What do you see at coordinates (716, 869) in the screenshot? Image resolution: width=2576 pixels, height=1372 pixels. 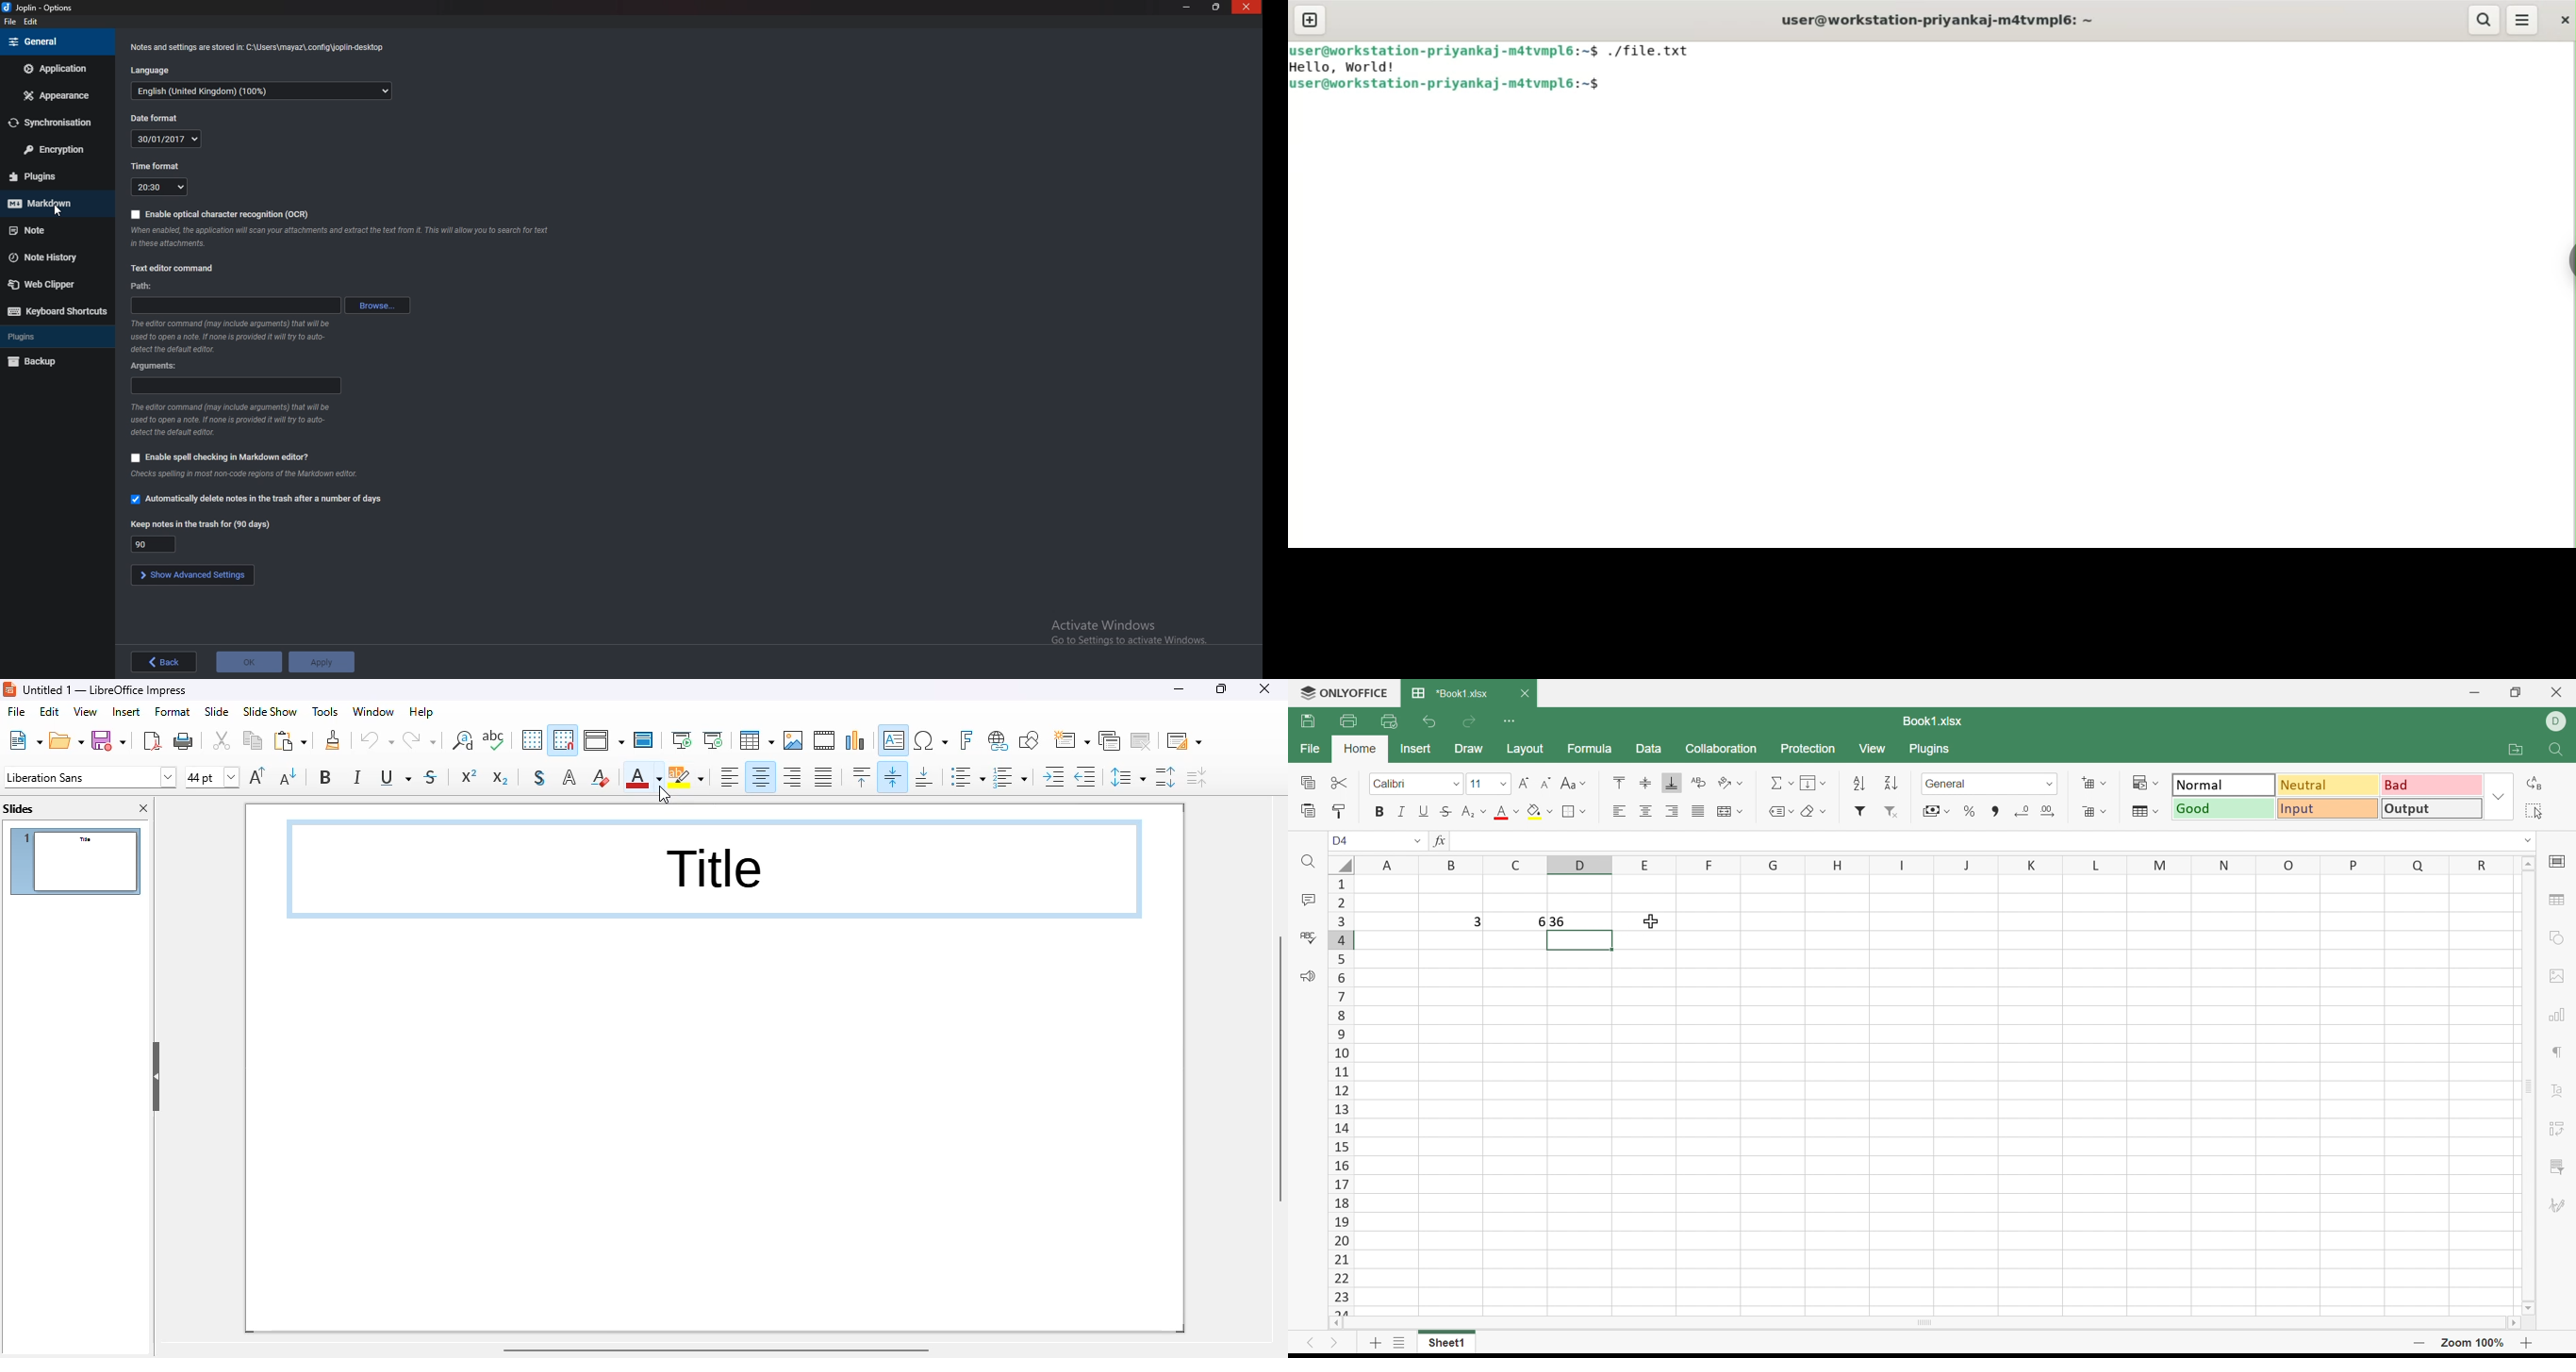 I see `text box` at bounding box center [716, 869].